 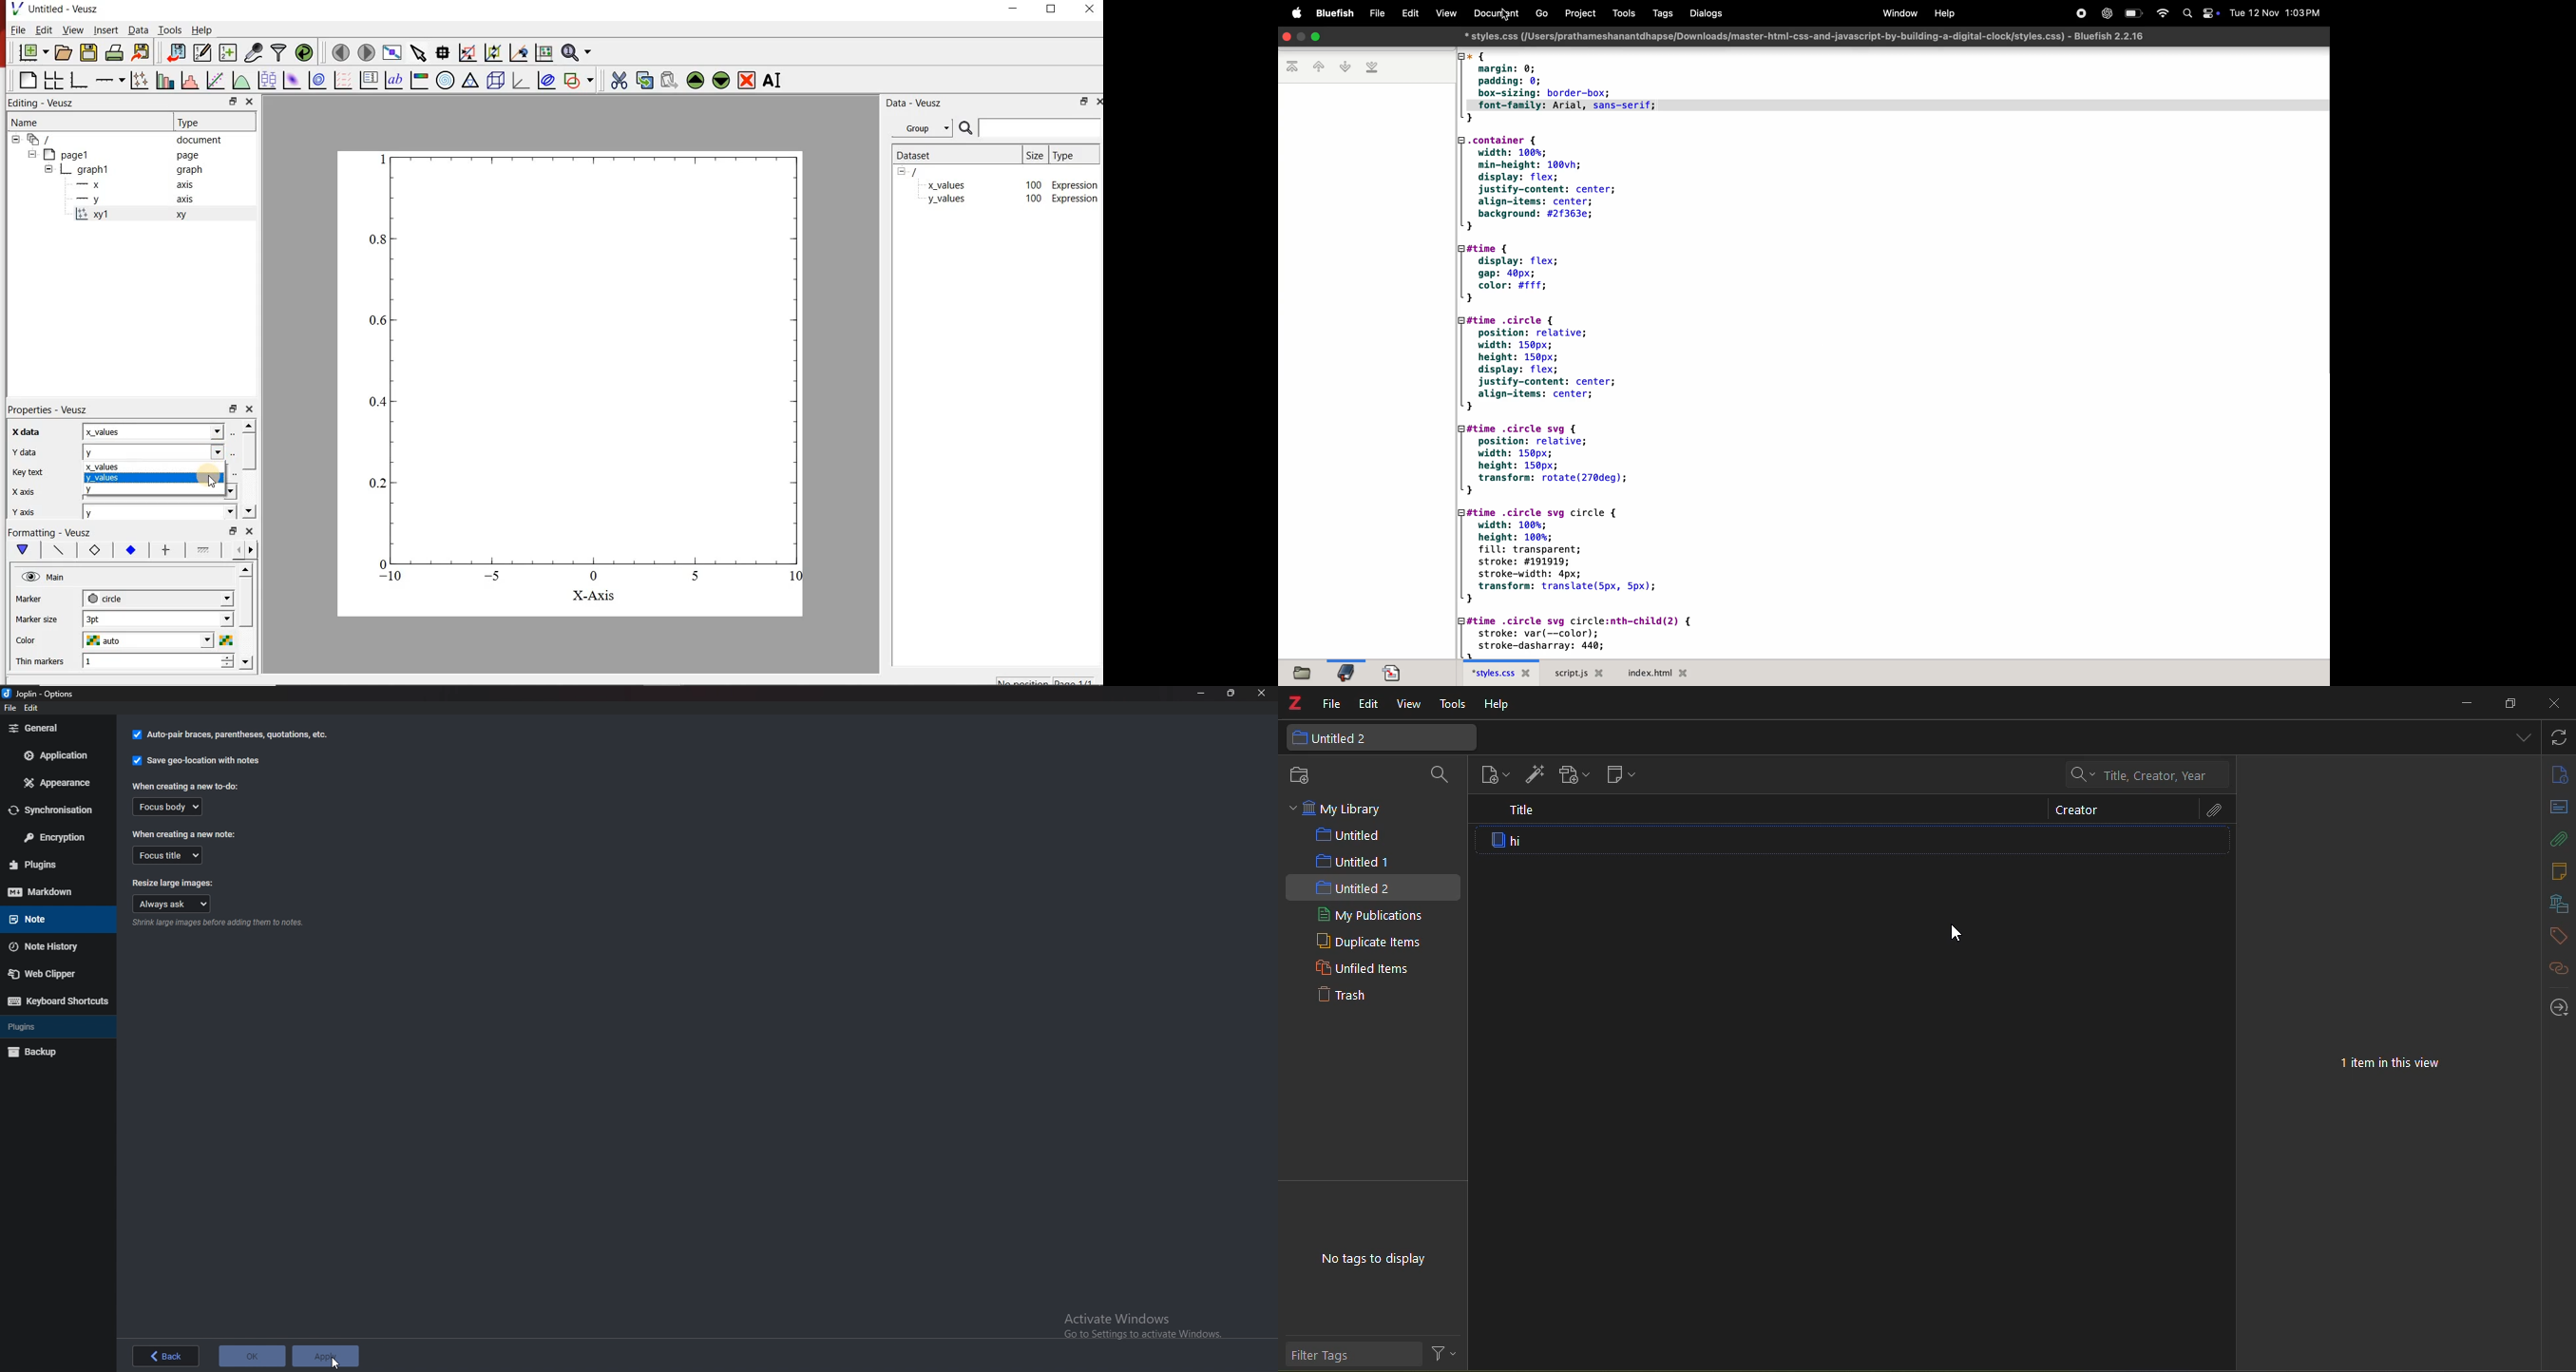 I want to click on no tags to display, so click(x=1376, y=1258).